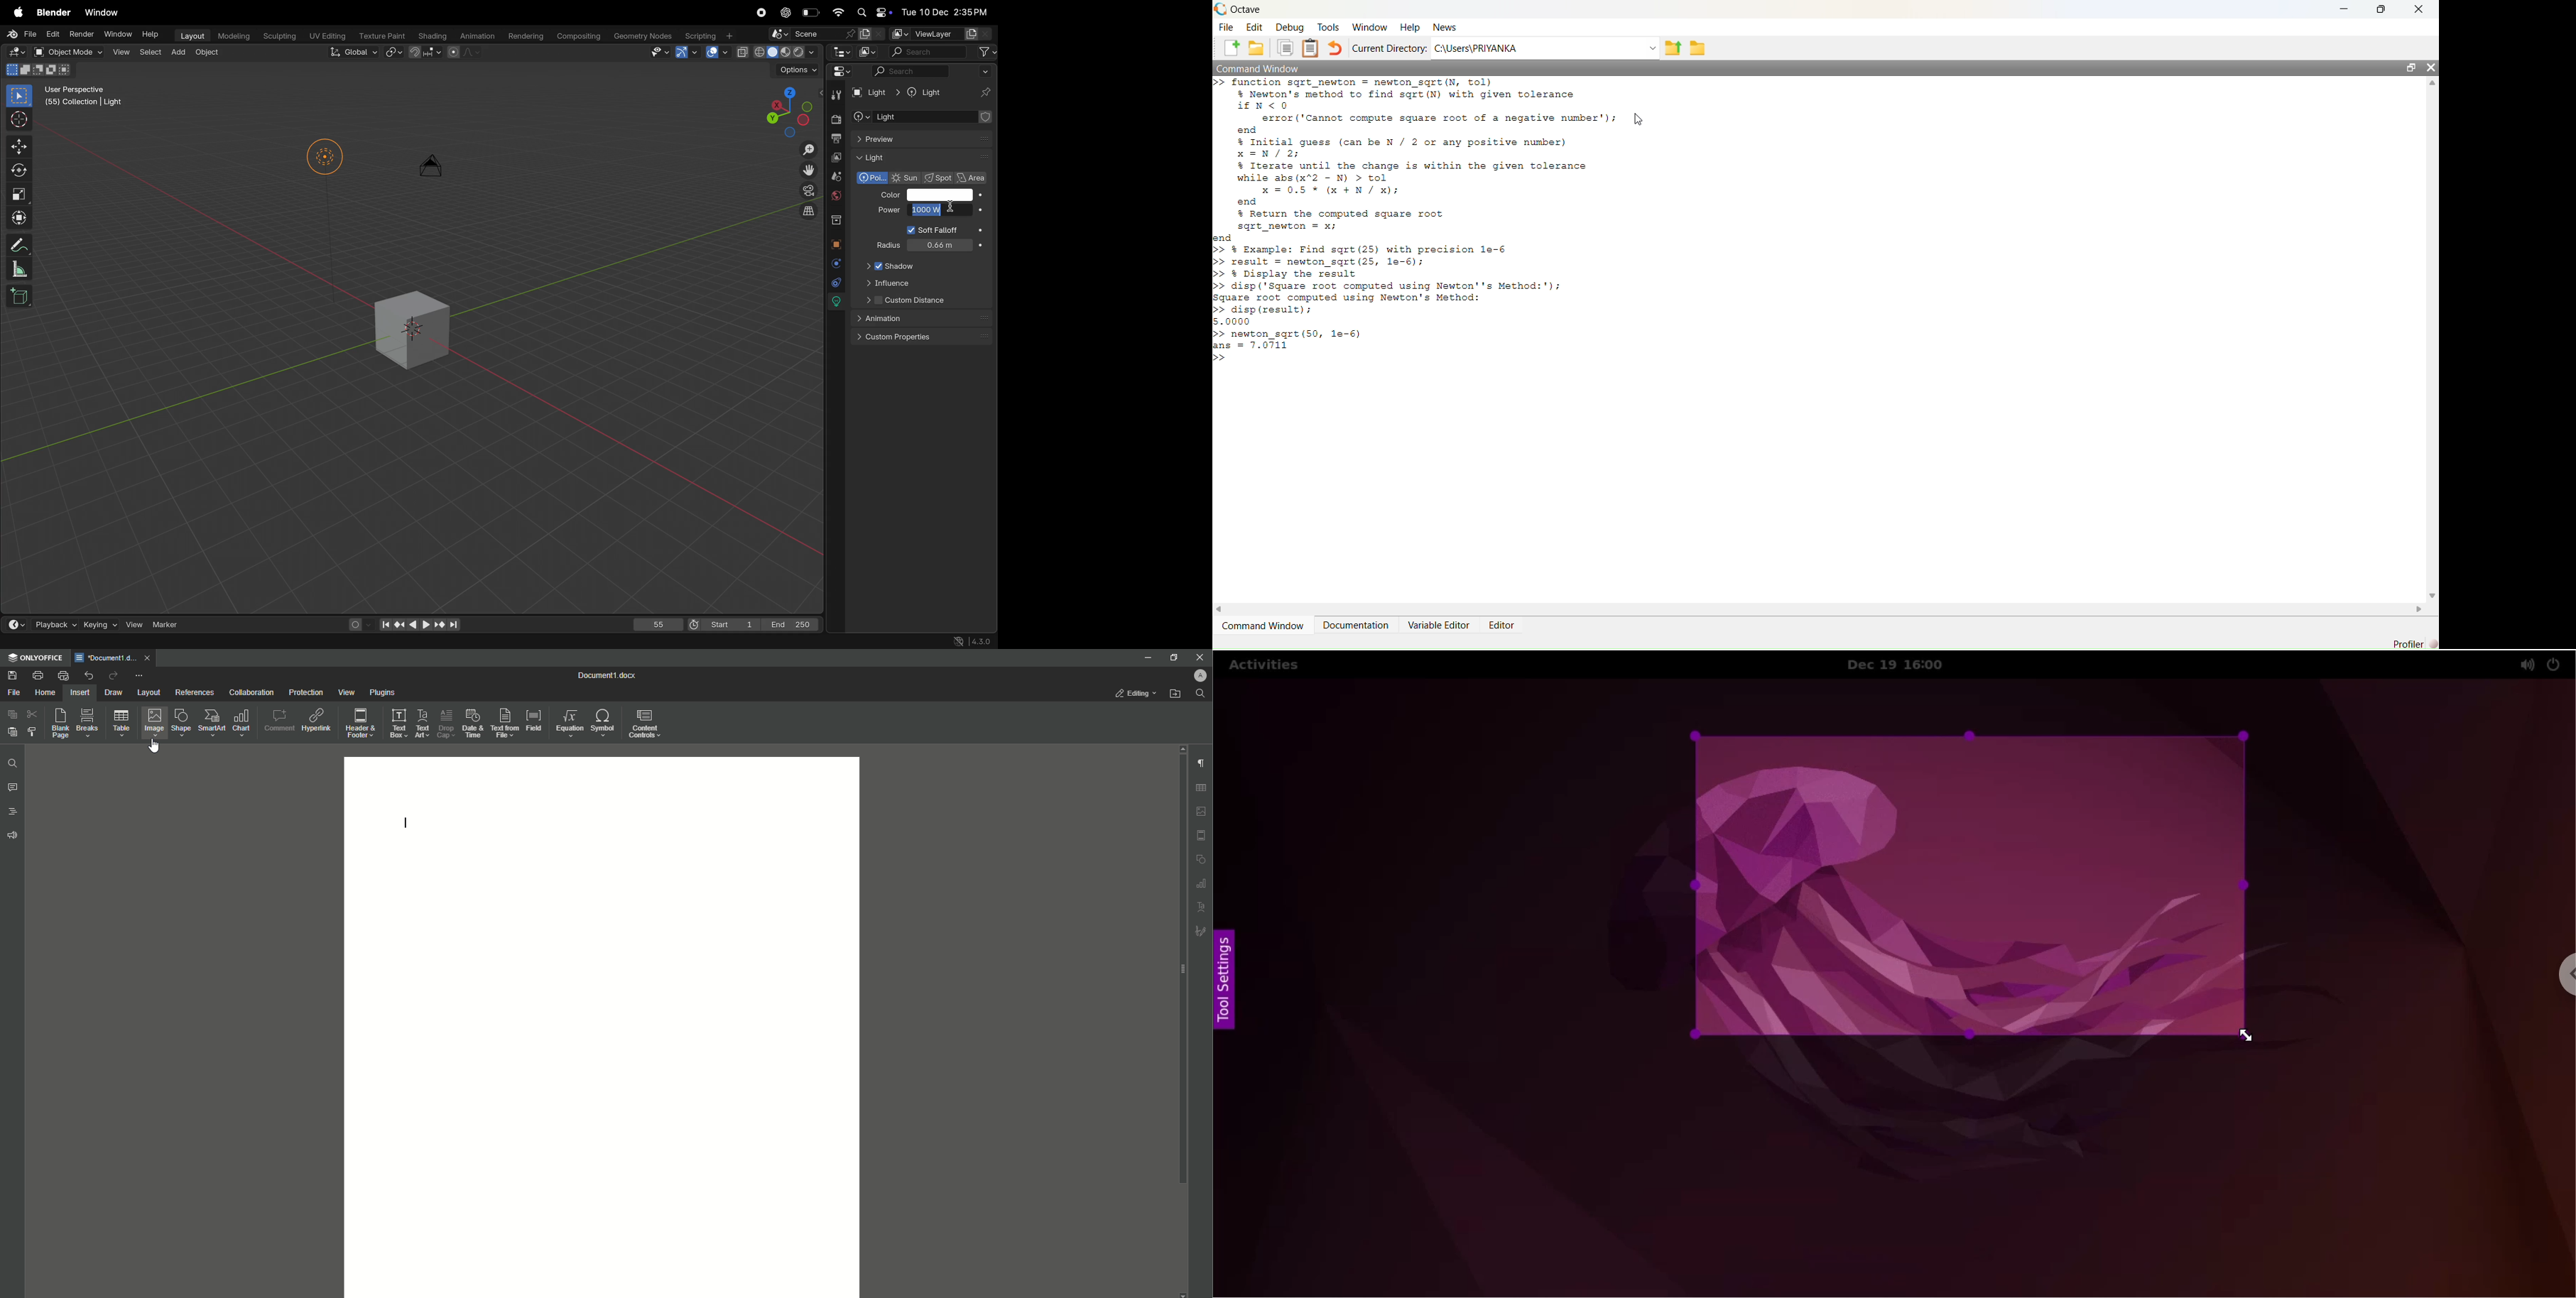  What do you see at coordinates (929, 52) in the screenshot?
I see `search` at bounding box center [929, 52].